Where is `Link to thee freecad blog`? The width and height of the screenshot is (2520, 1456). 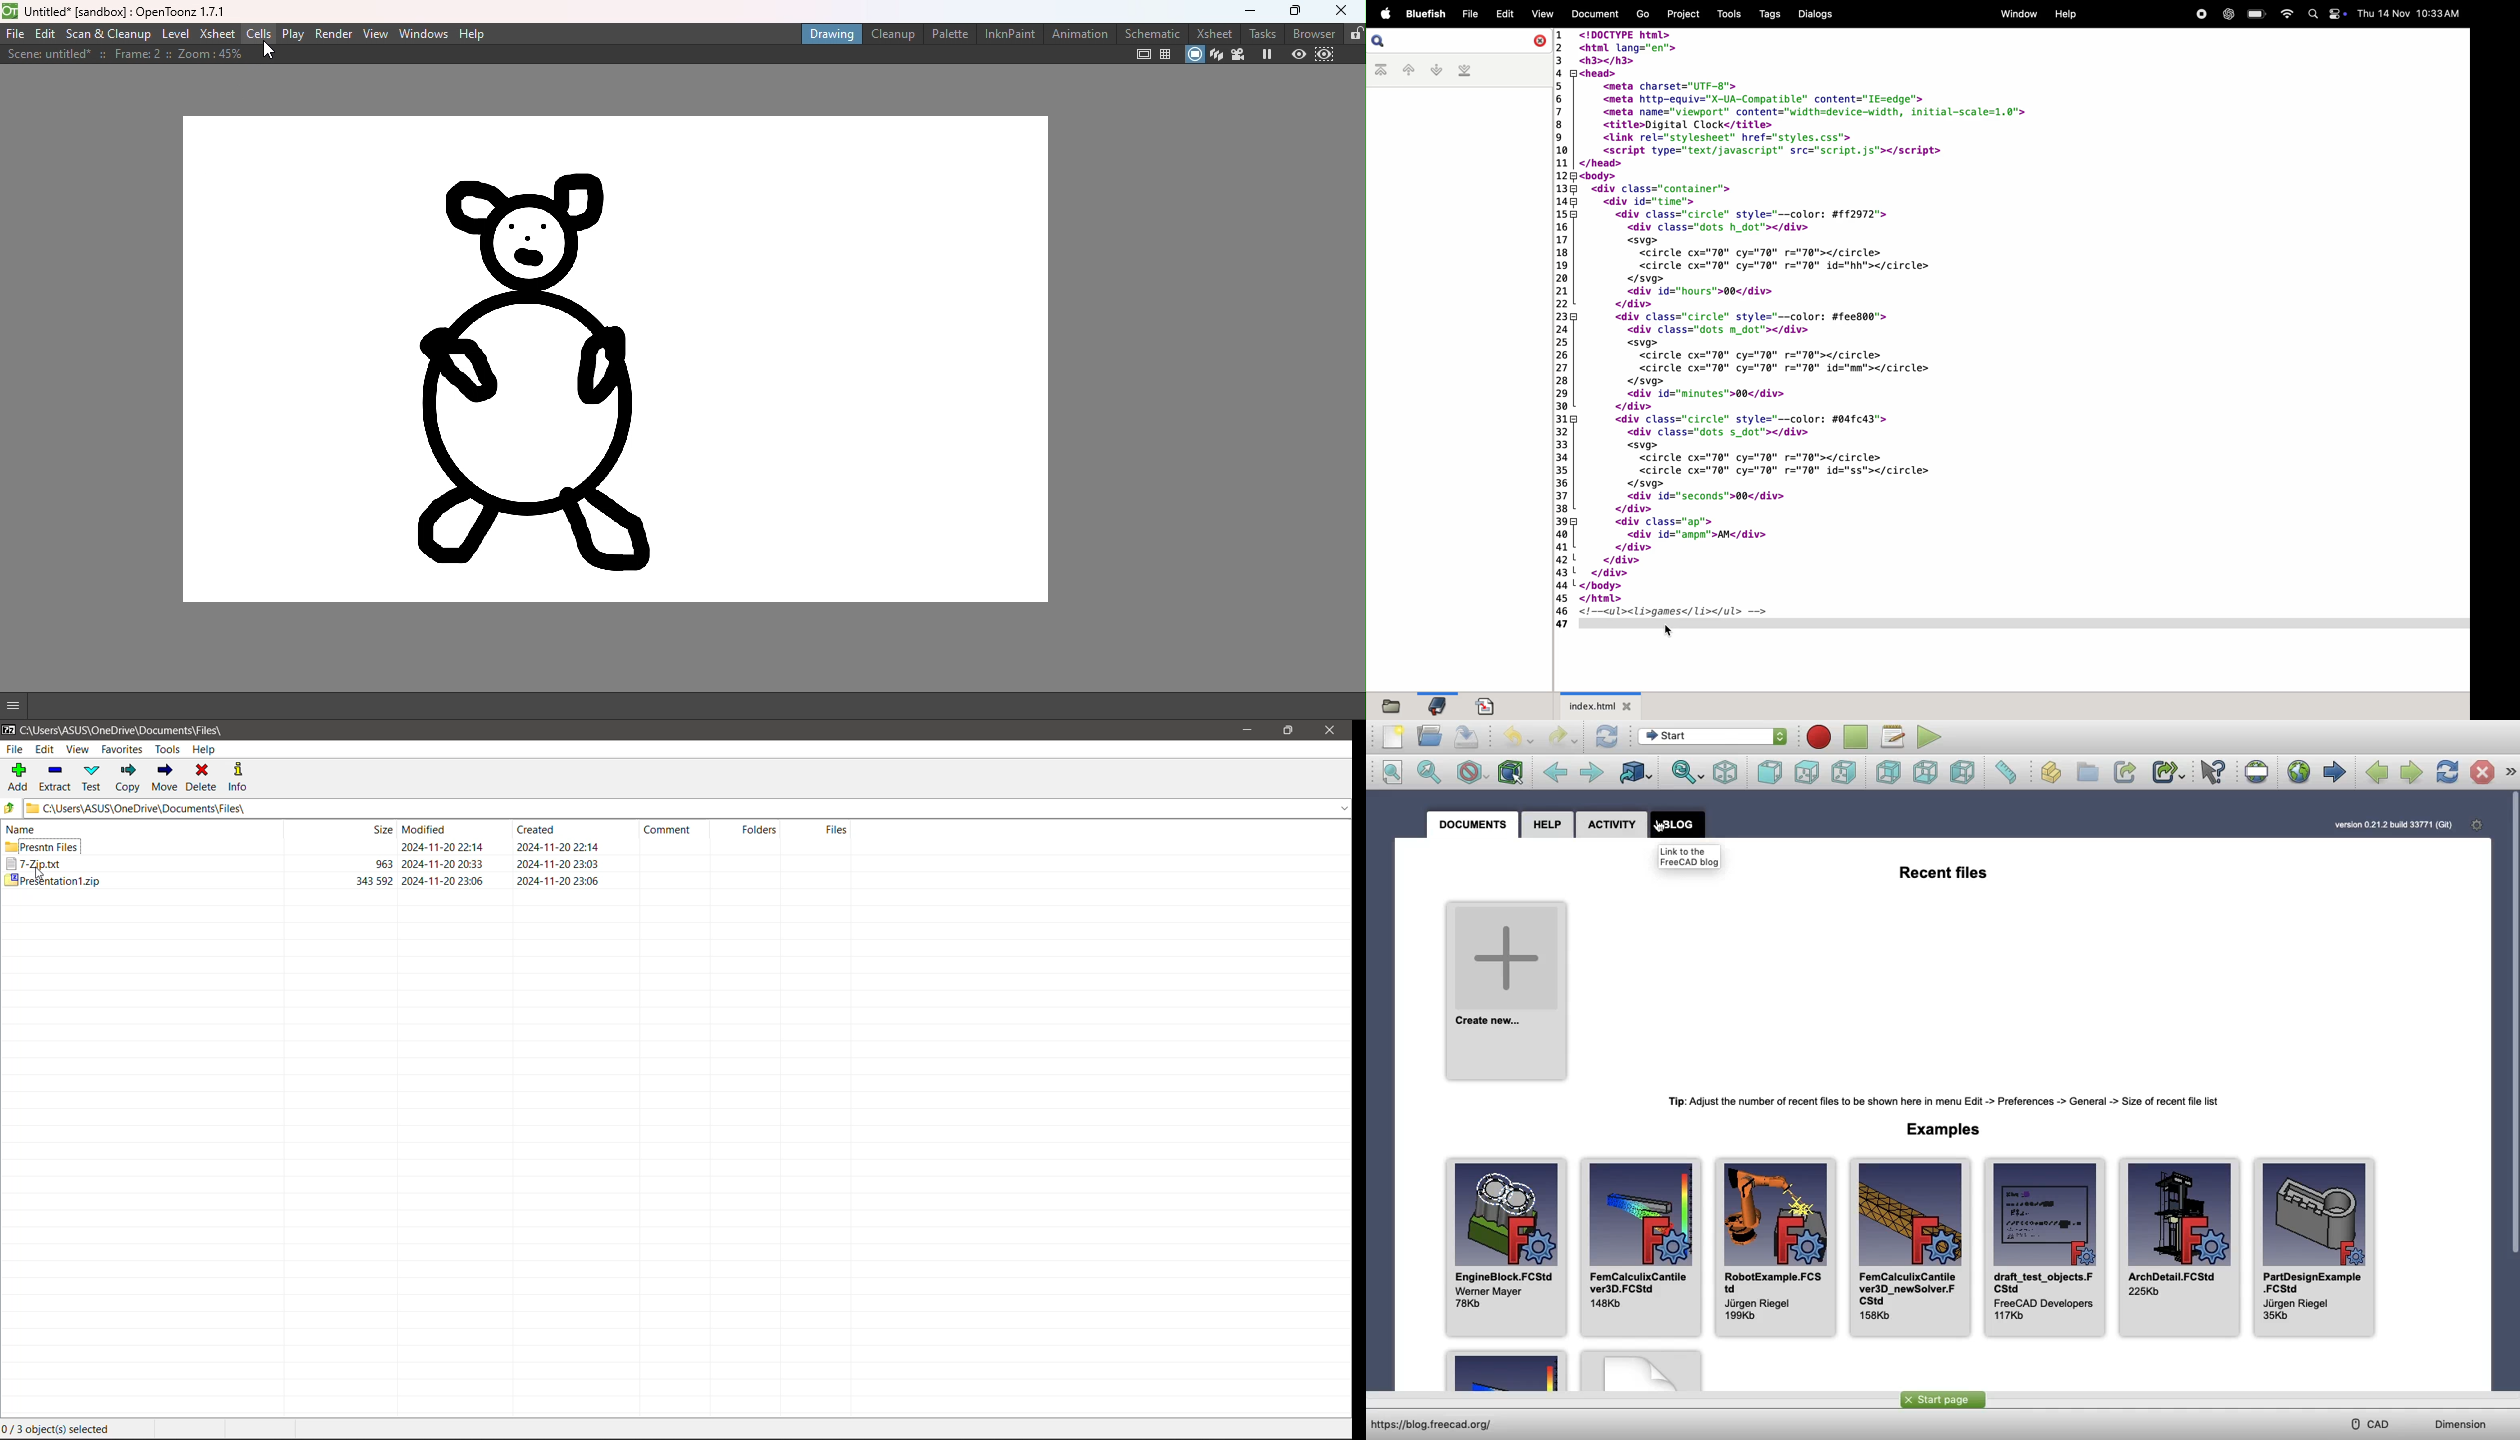
Link to thee freecad blog is located at coordinates (1690, 856).